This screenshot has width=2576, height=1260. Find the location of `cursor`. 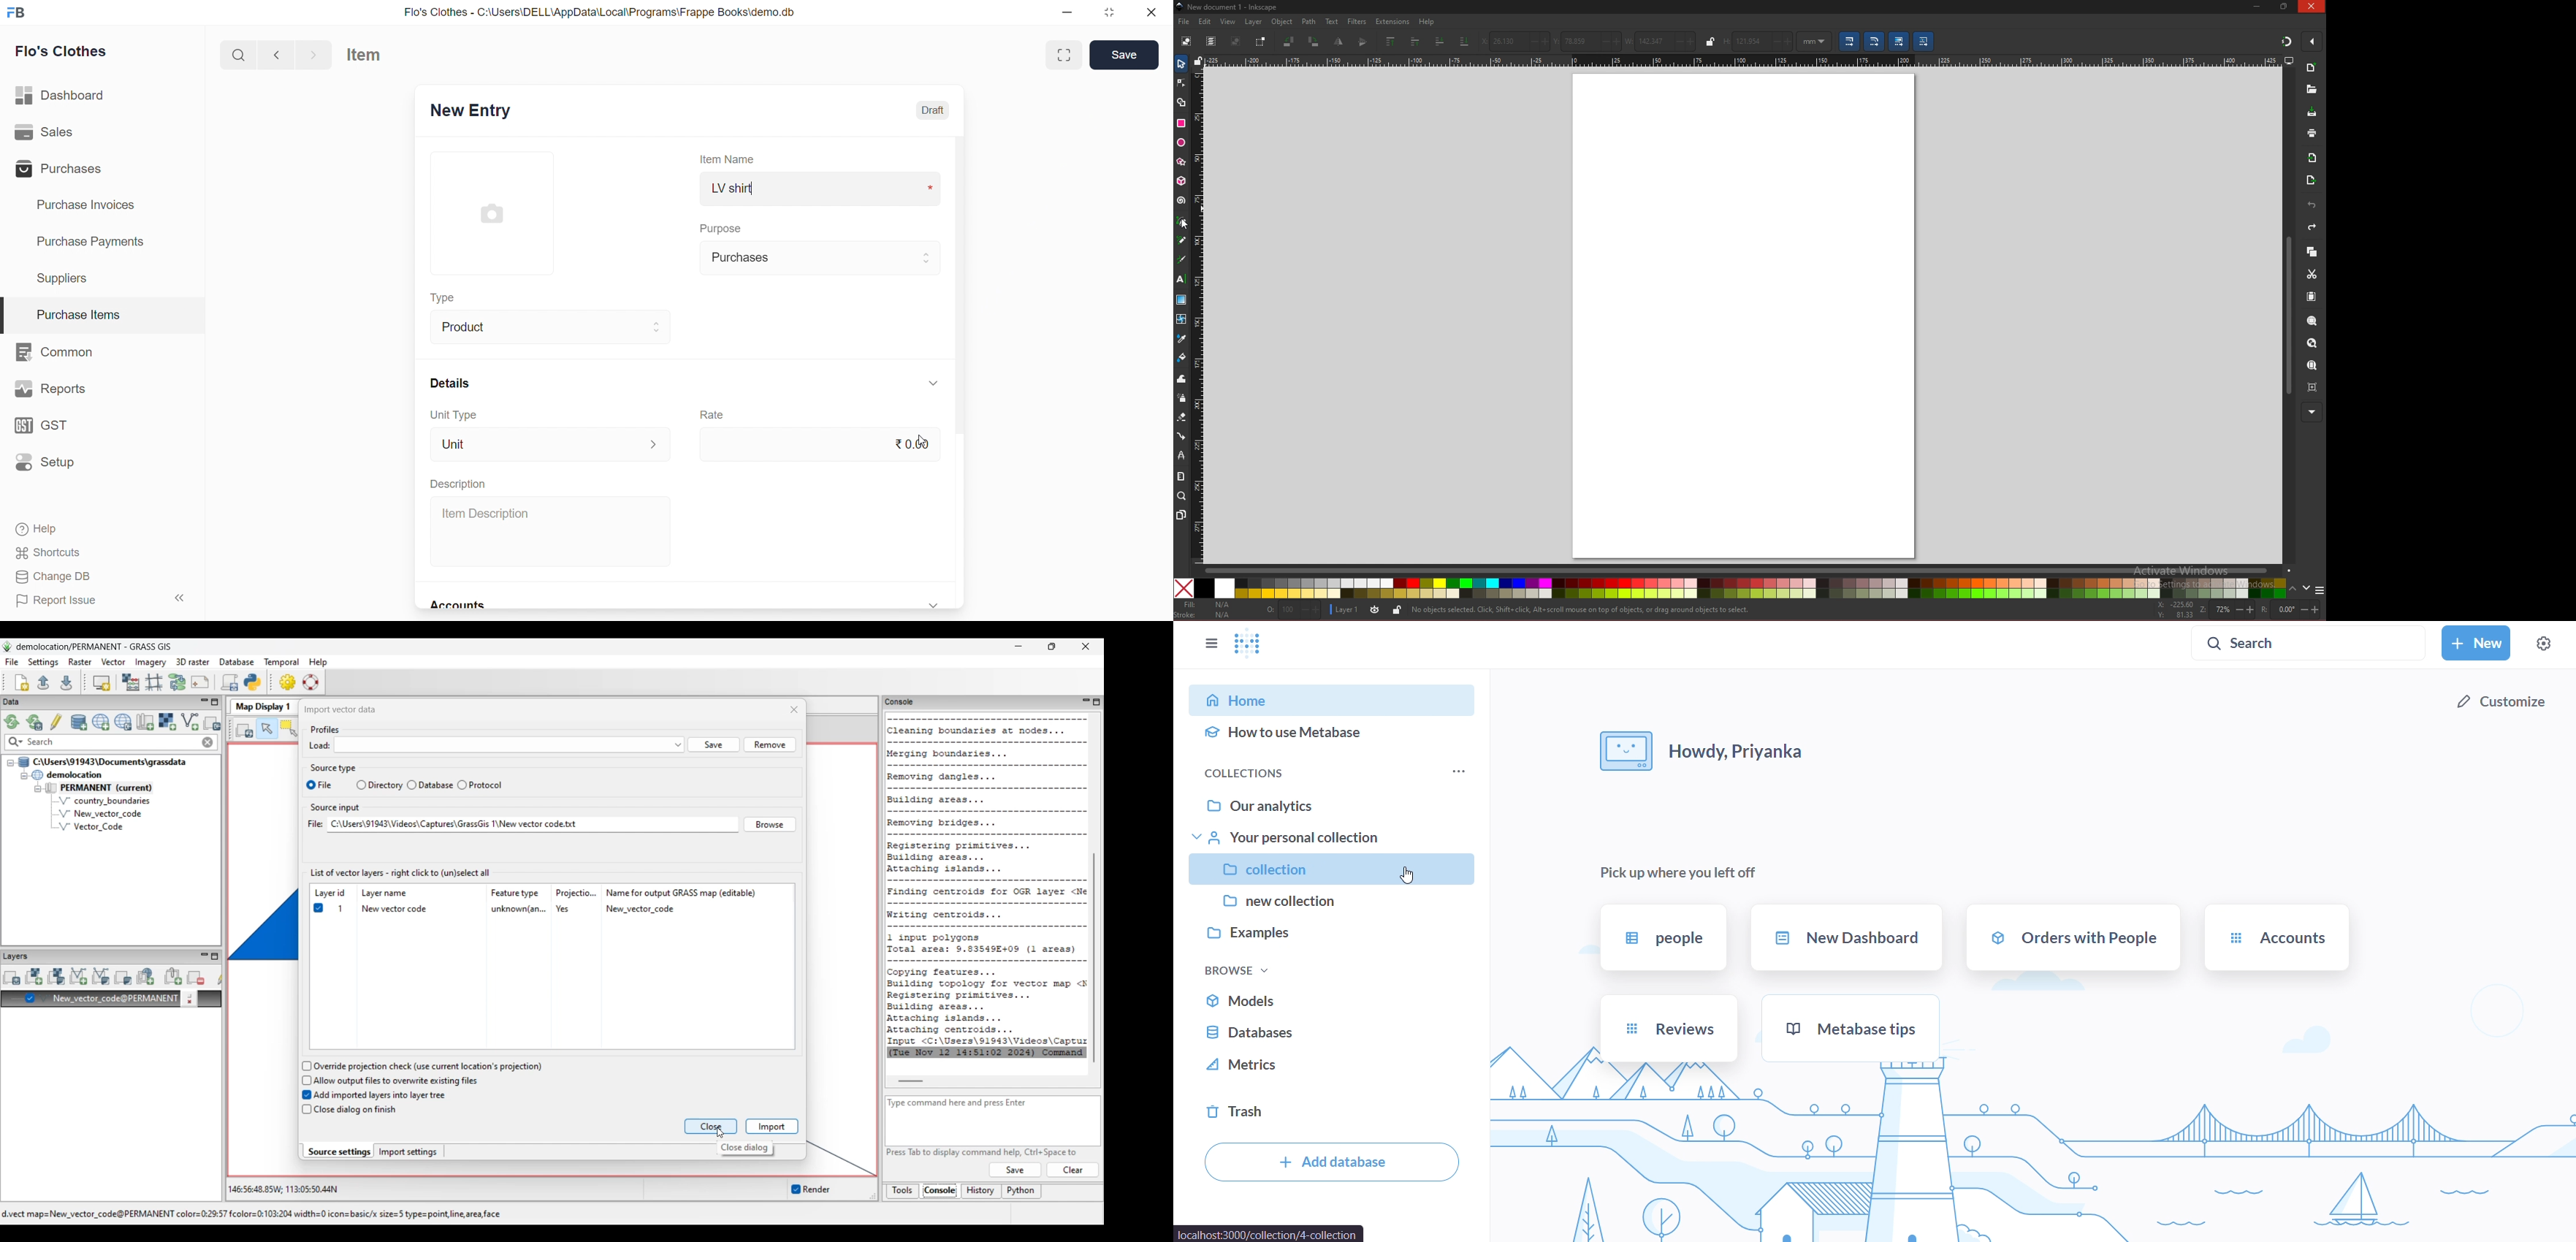

cursor is located at coordinates (922, 442).